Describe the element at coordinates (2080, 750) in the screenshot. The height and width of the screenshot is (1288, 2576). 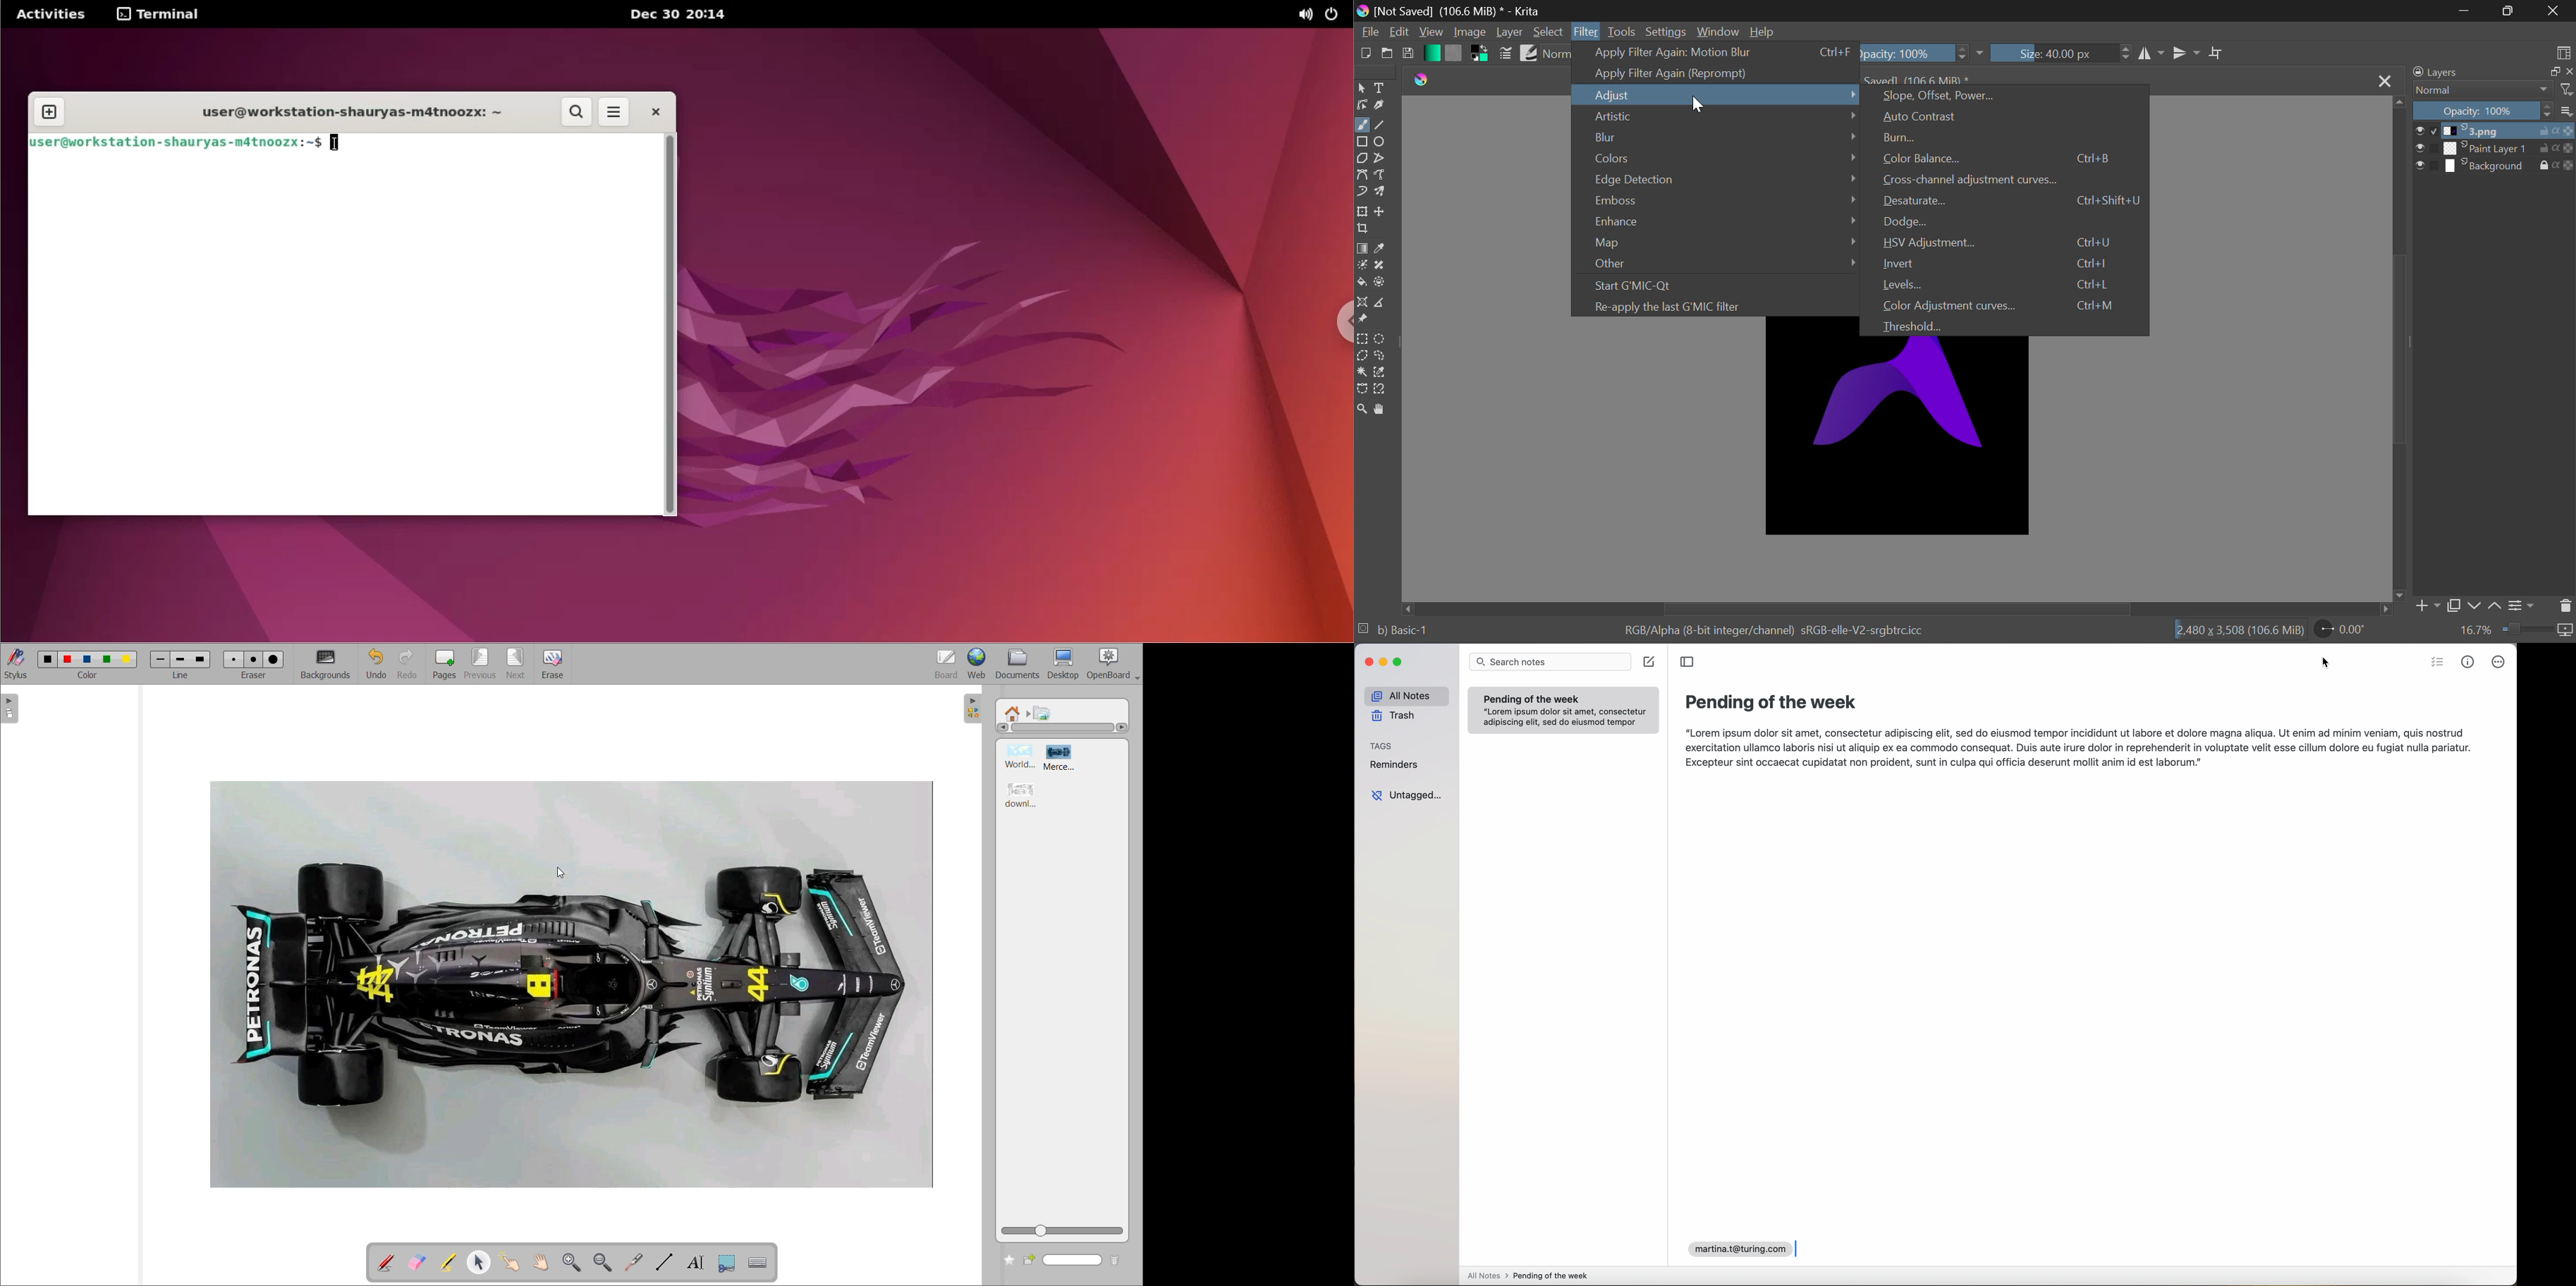
I see `“Lorem ipsum dolor sit amet, consectetur adipiscing elit, sed do eiusmod tempor incididunt ut labore et dolore magna aliqua. Ut enim ad minim veniam, quis nostrud
exercitation ullamco laboris nisi ut aliquip ex ea commodo consequat. Duis aute irure dolor in reprehenderit in voluptate velit esse cillum dolore eu fugiat nulla pariatur.
Excepteur sint occaecat cupidatat non proident, sunt in culpa qui officia deserunt mollit anim id est laborum.]|` at that location.